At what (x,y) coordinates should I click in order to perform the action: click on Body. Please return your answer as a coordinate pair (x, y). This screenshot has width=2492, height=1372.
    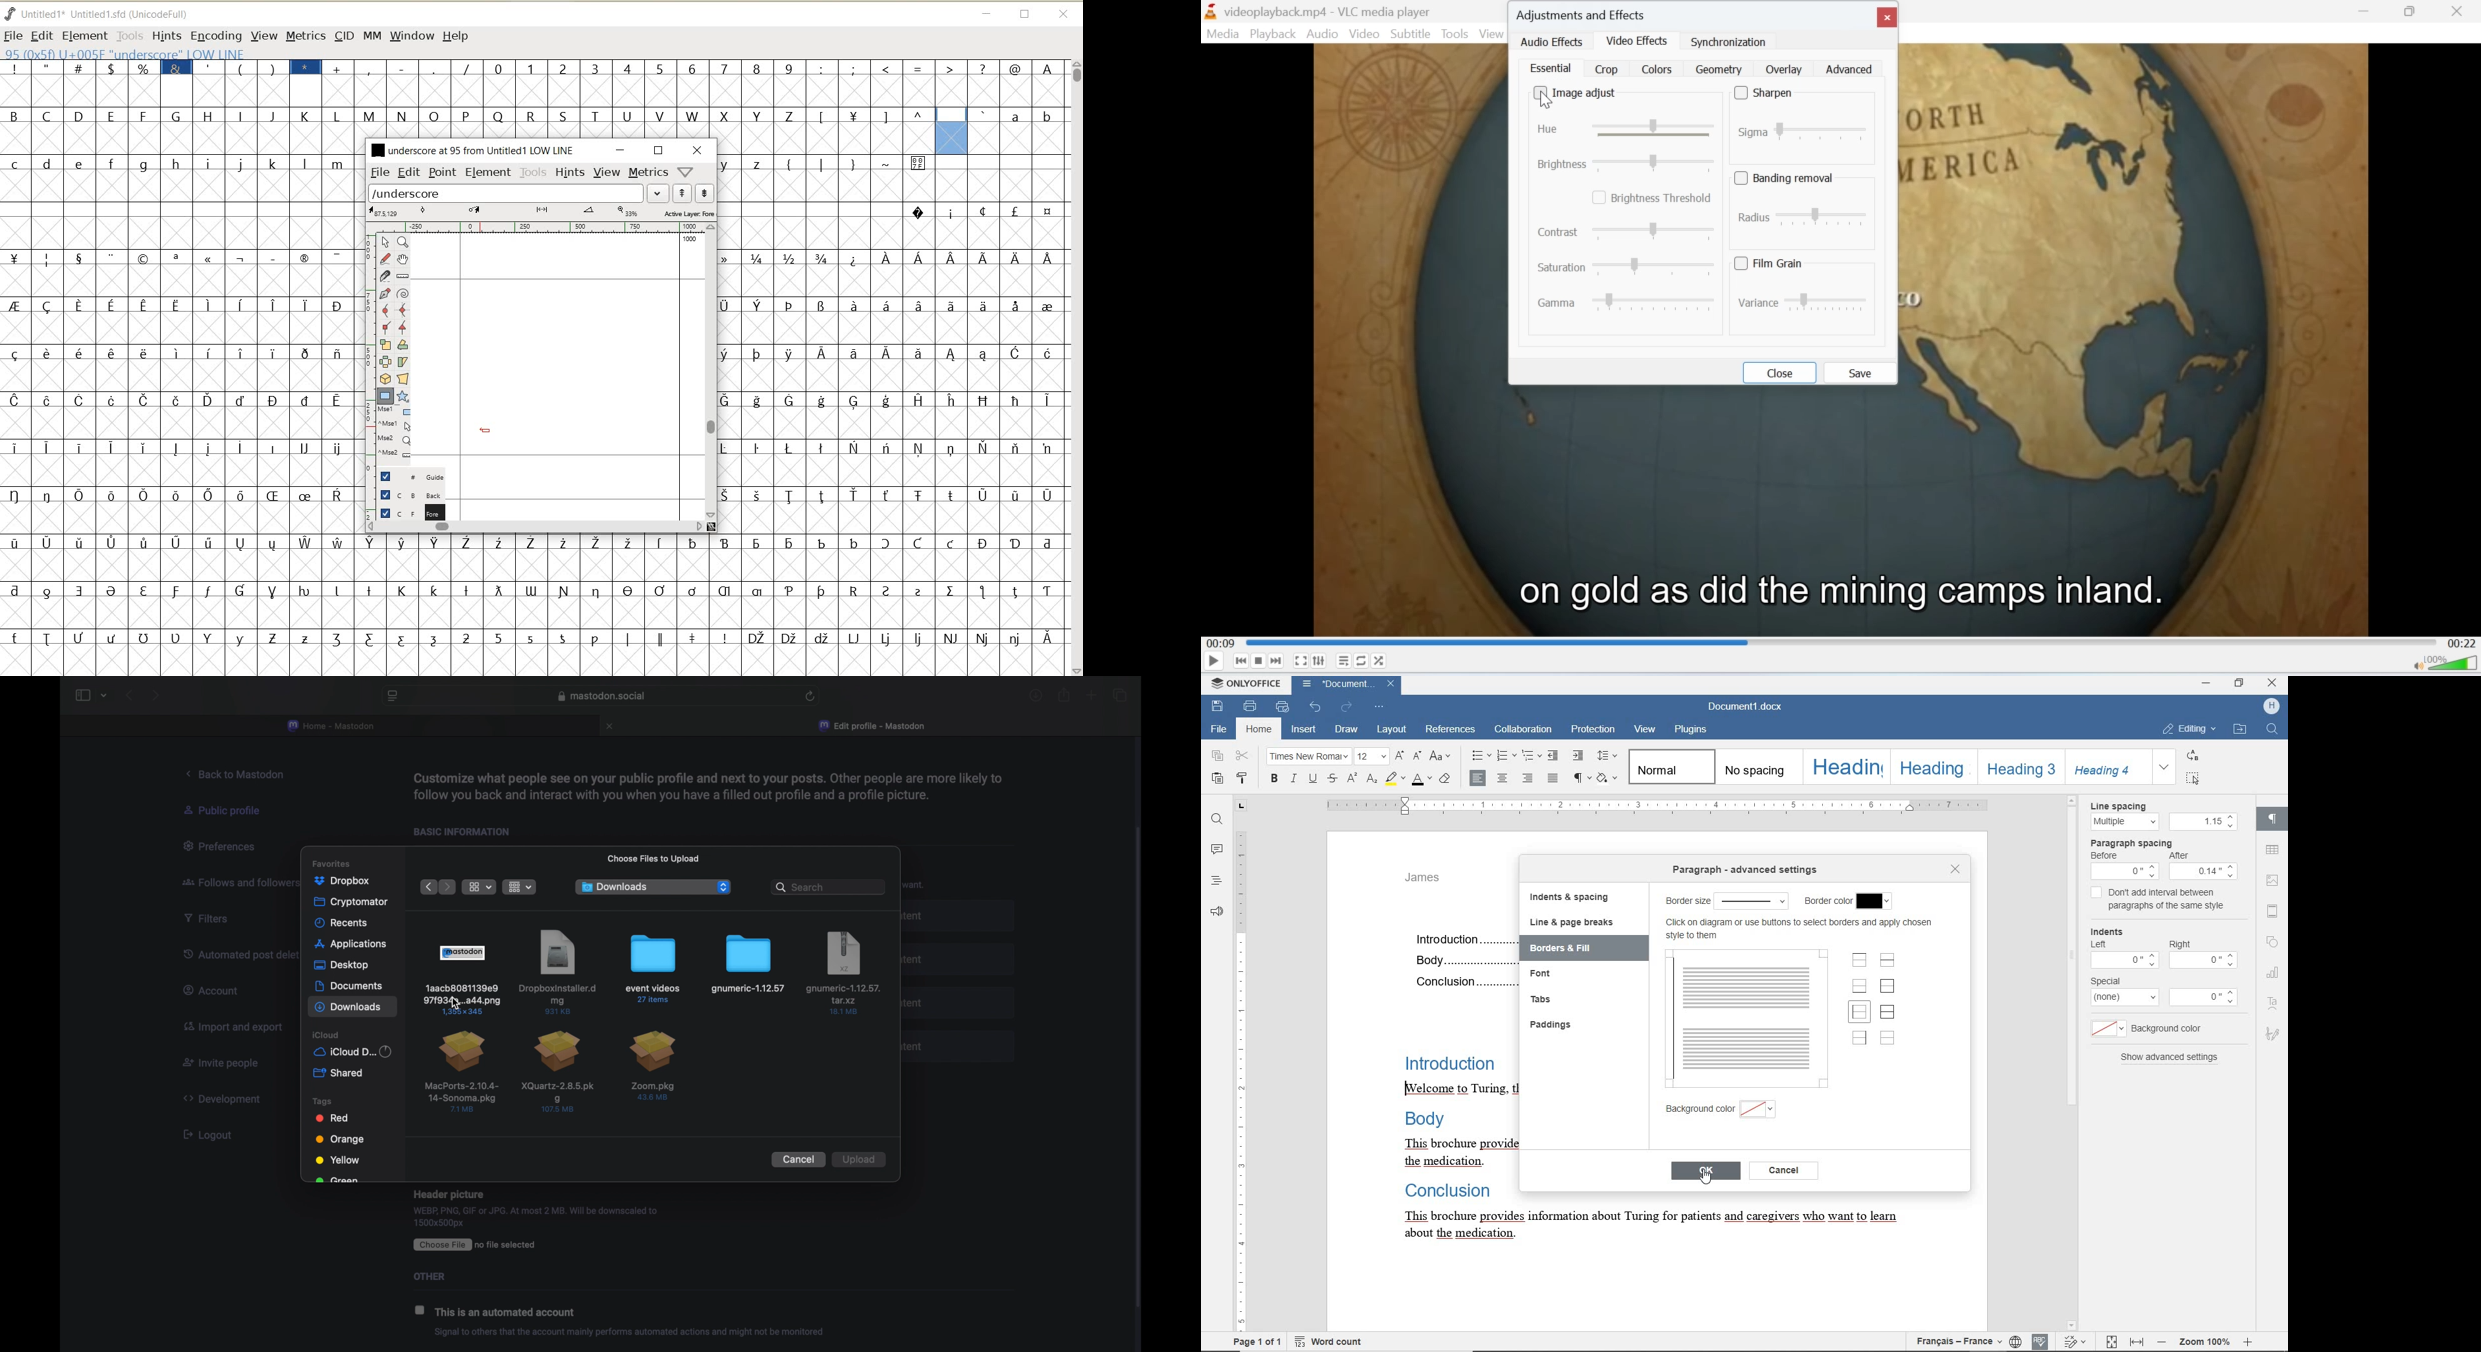
    Looking at the image, I should click on (1422, 1118).